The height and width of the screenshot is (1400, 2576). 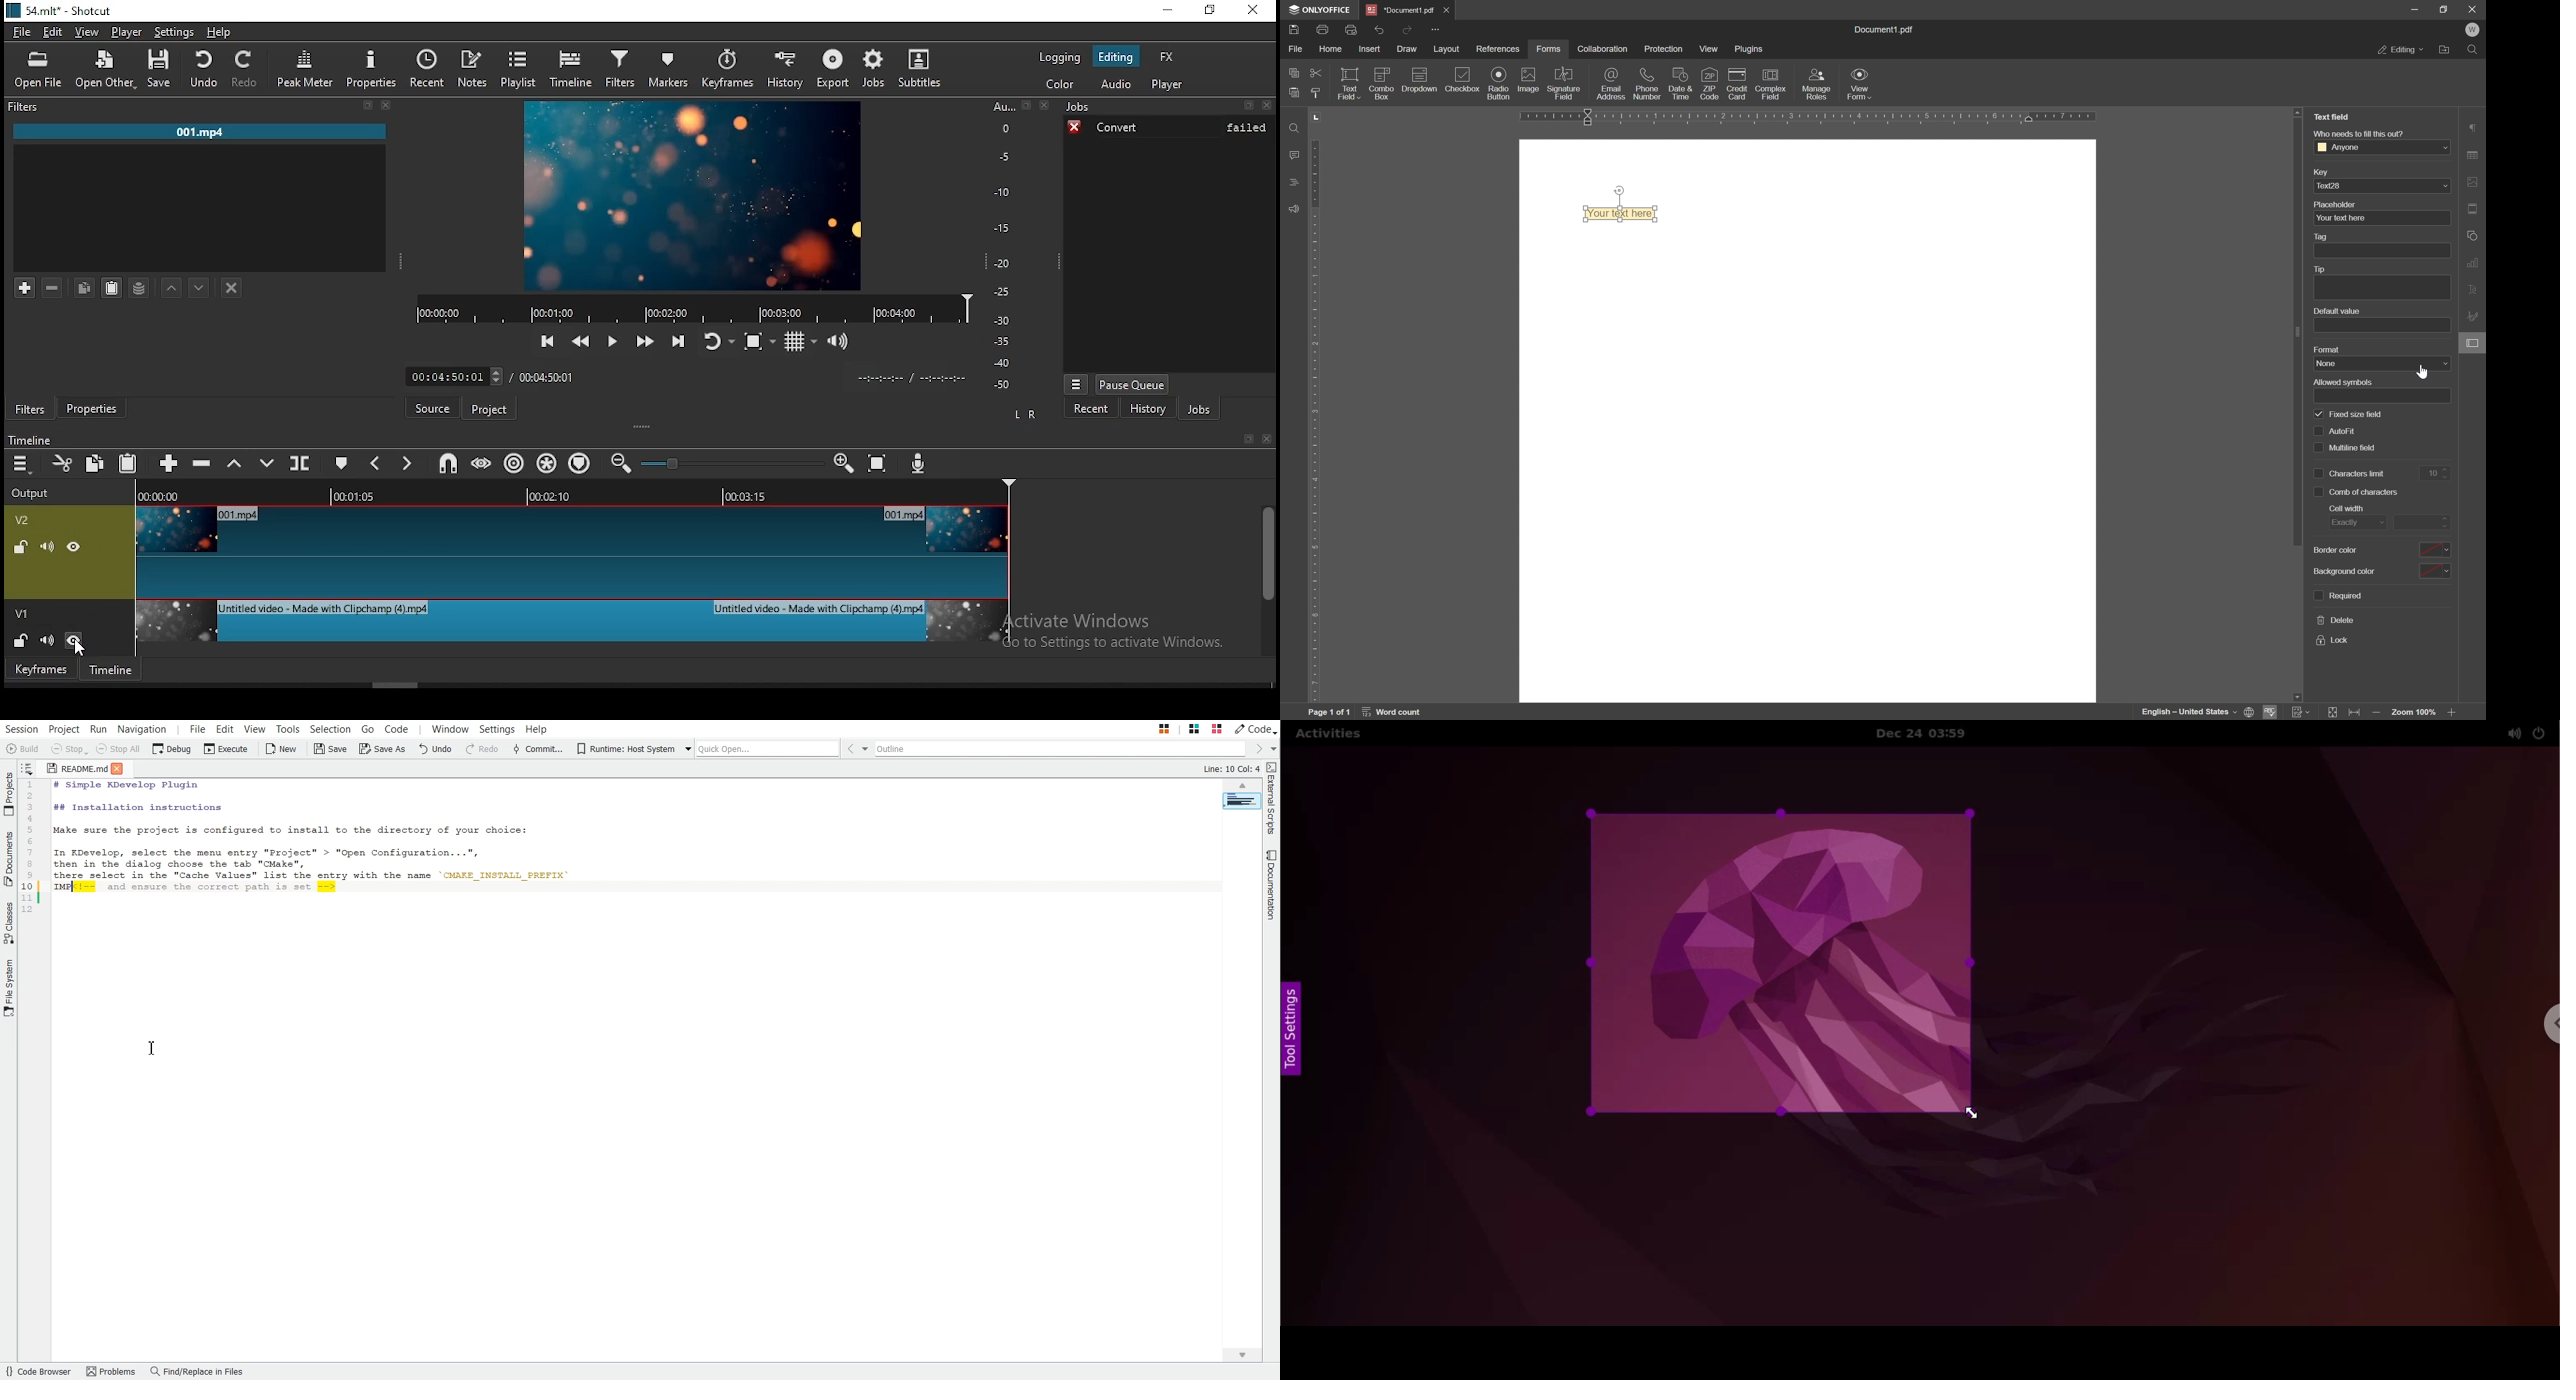 I want to click on icon, so click(x=1420, y=74).